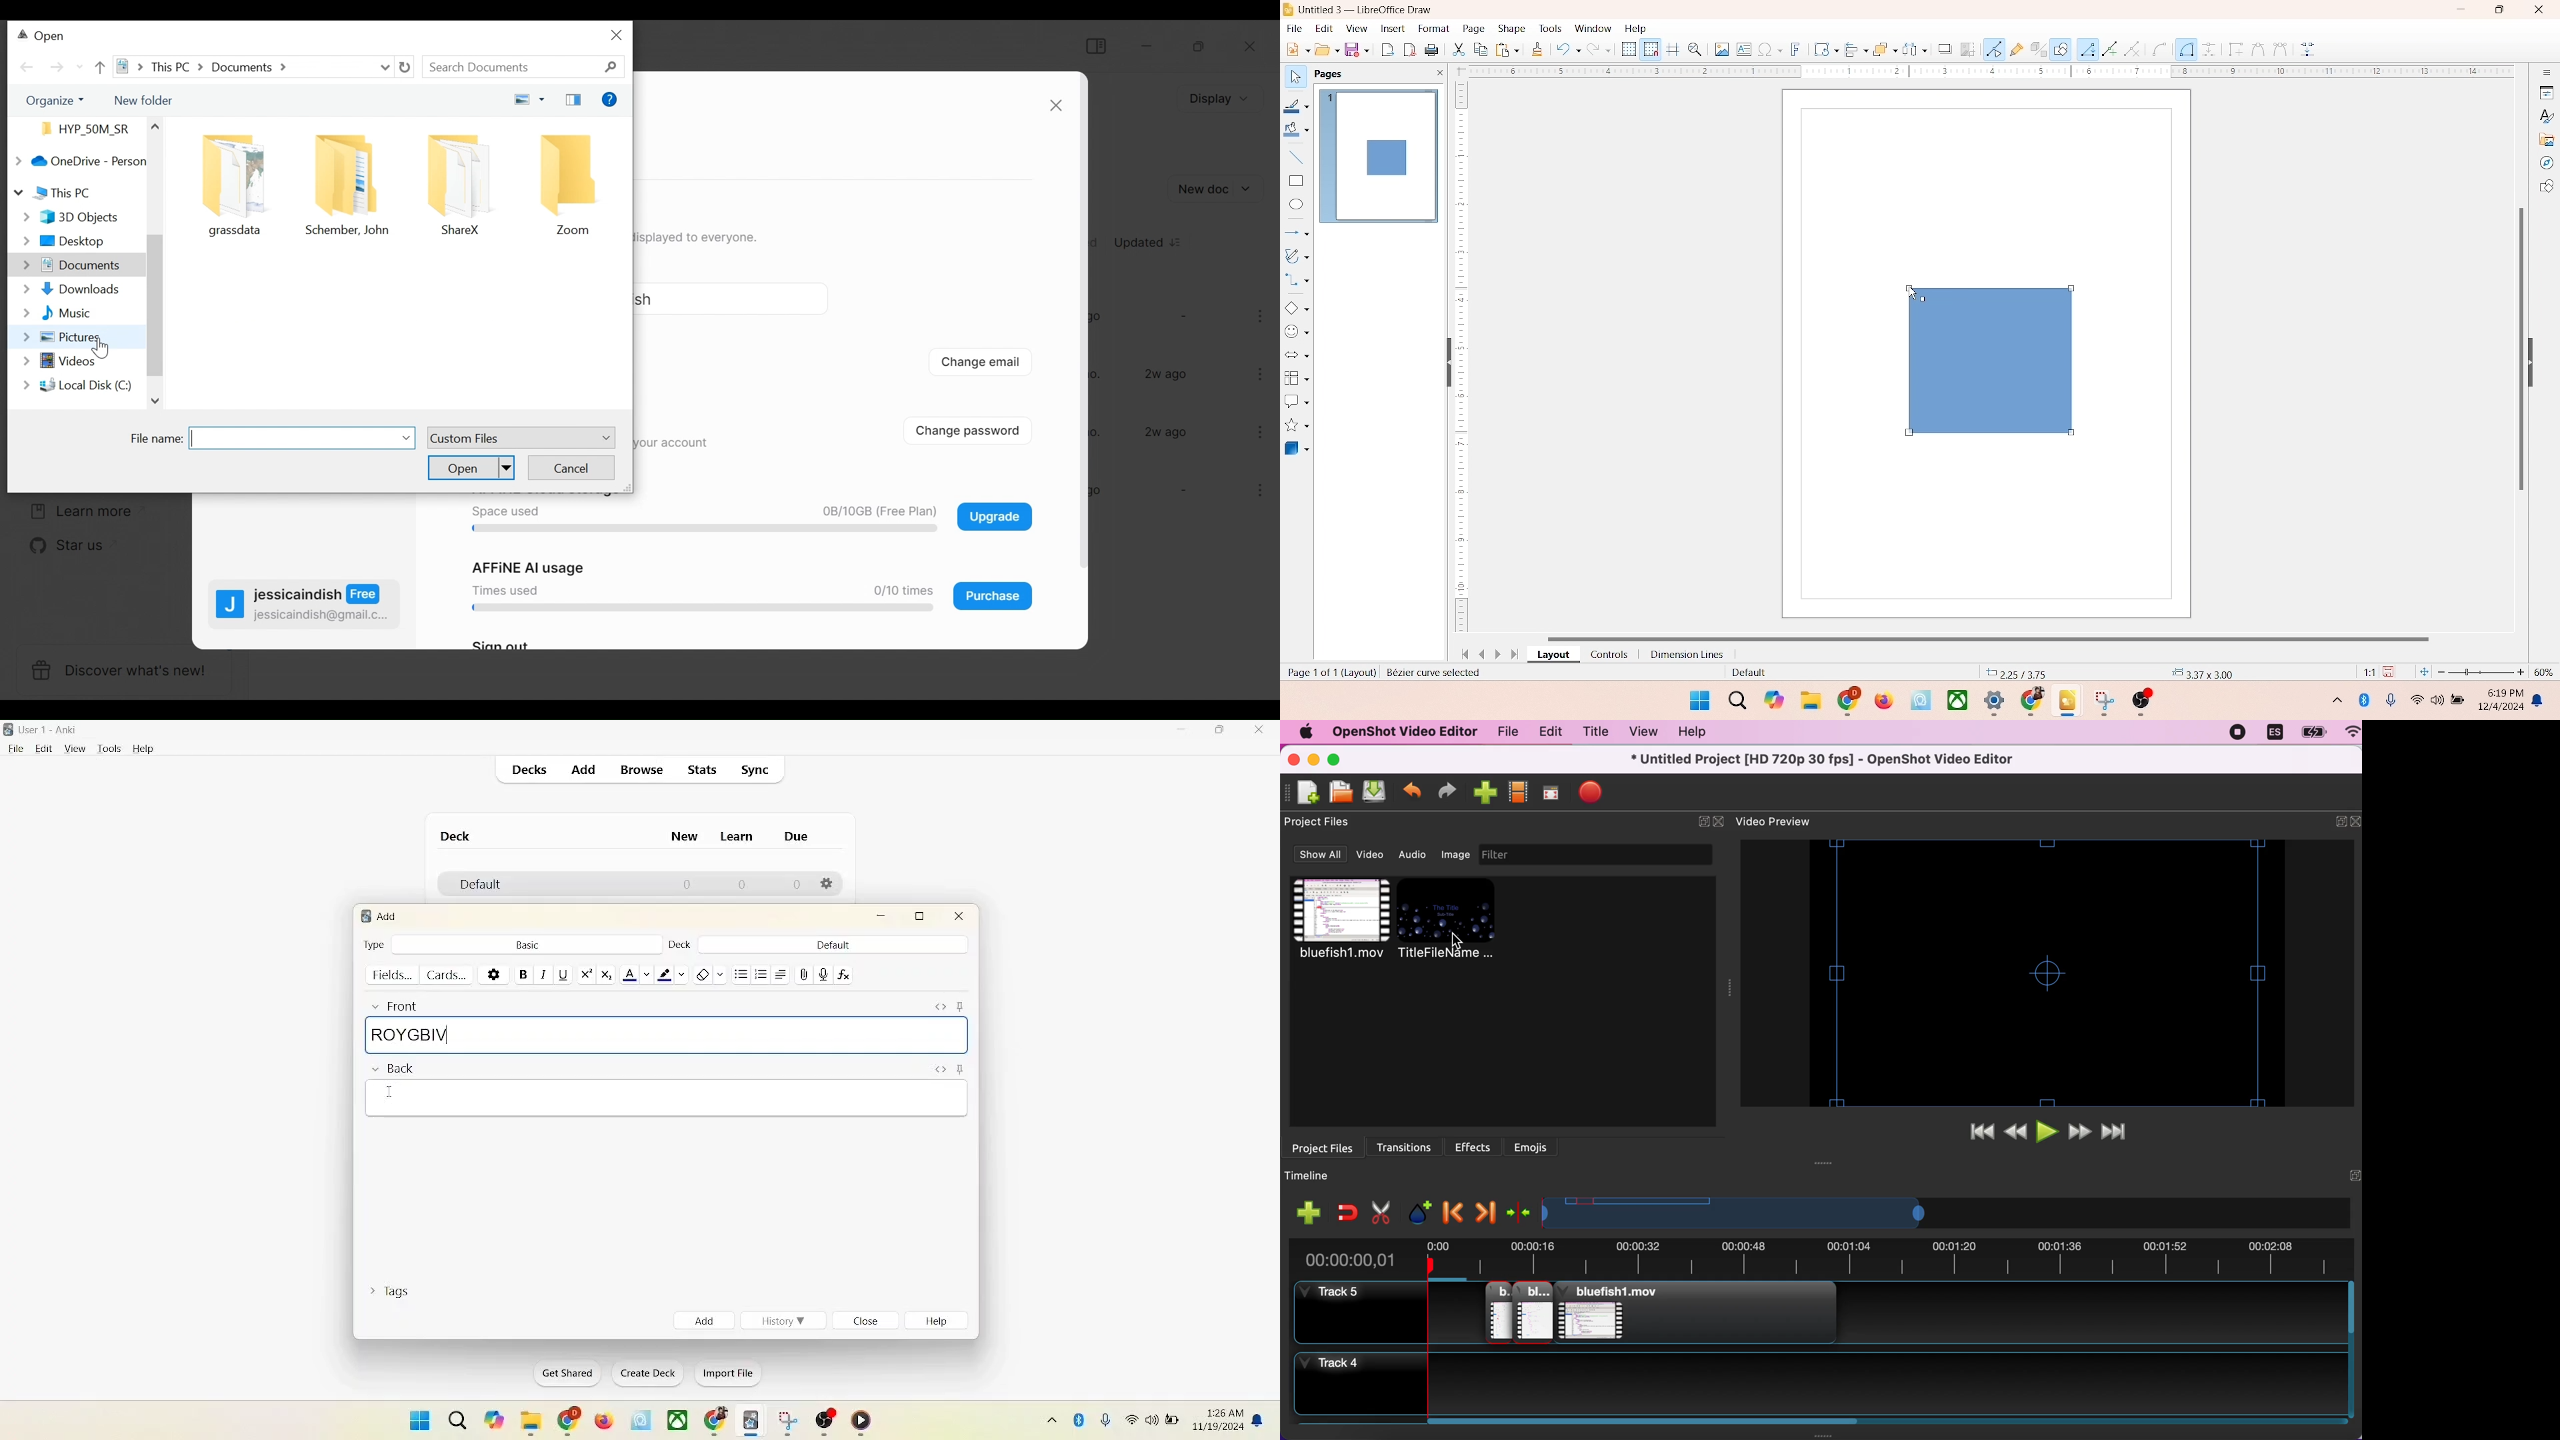  What do you see at coordinates (1339, 759) in the screenshot?
I see `maximize` at bounding box center [1339, 759].